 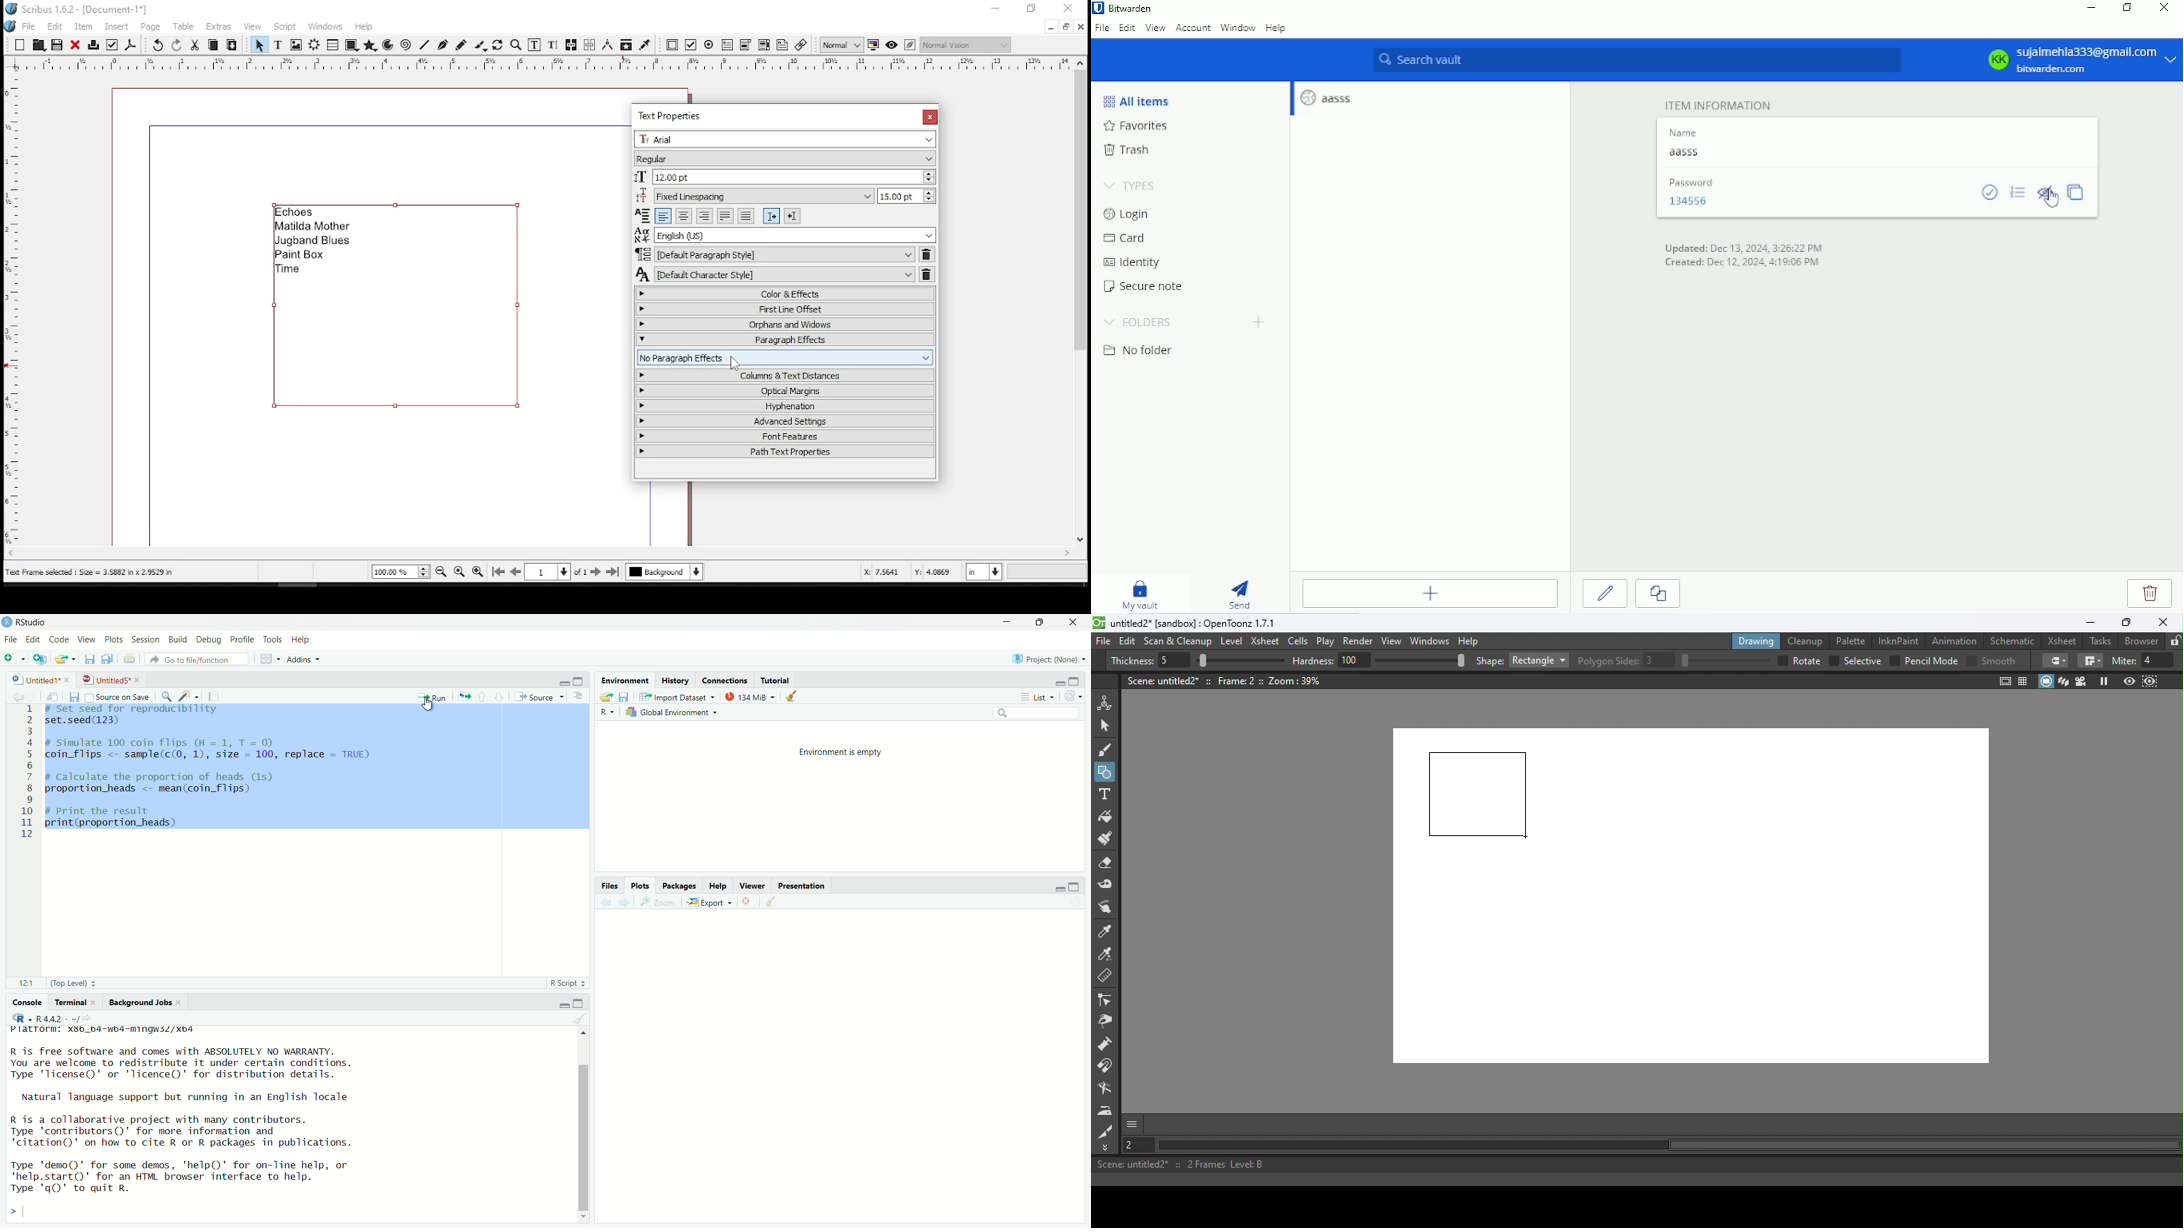 I want to click on checkbox, so click(x=1781, y=660).